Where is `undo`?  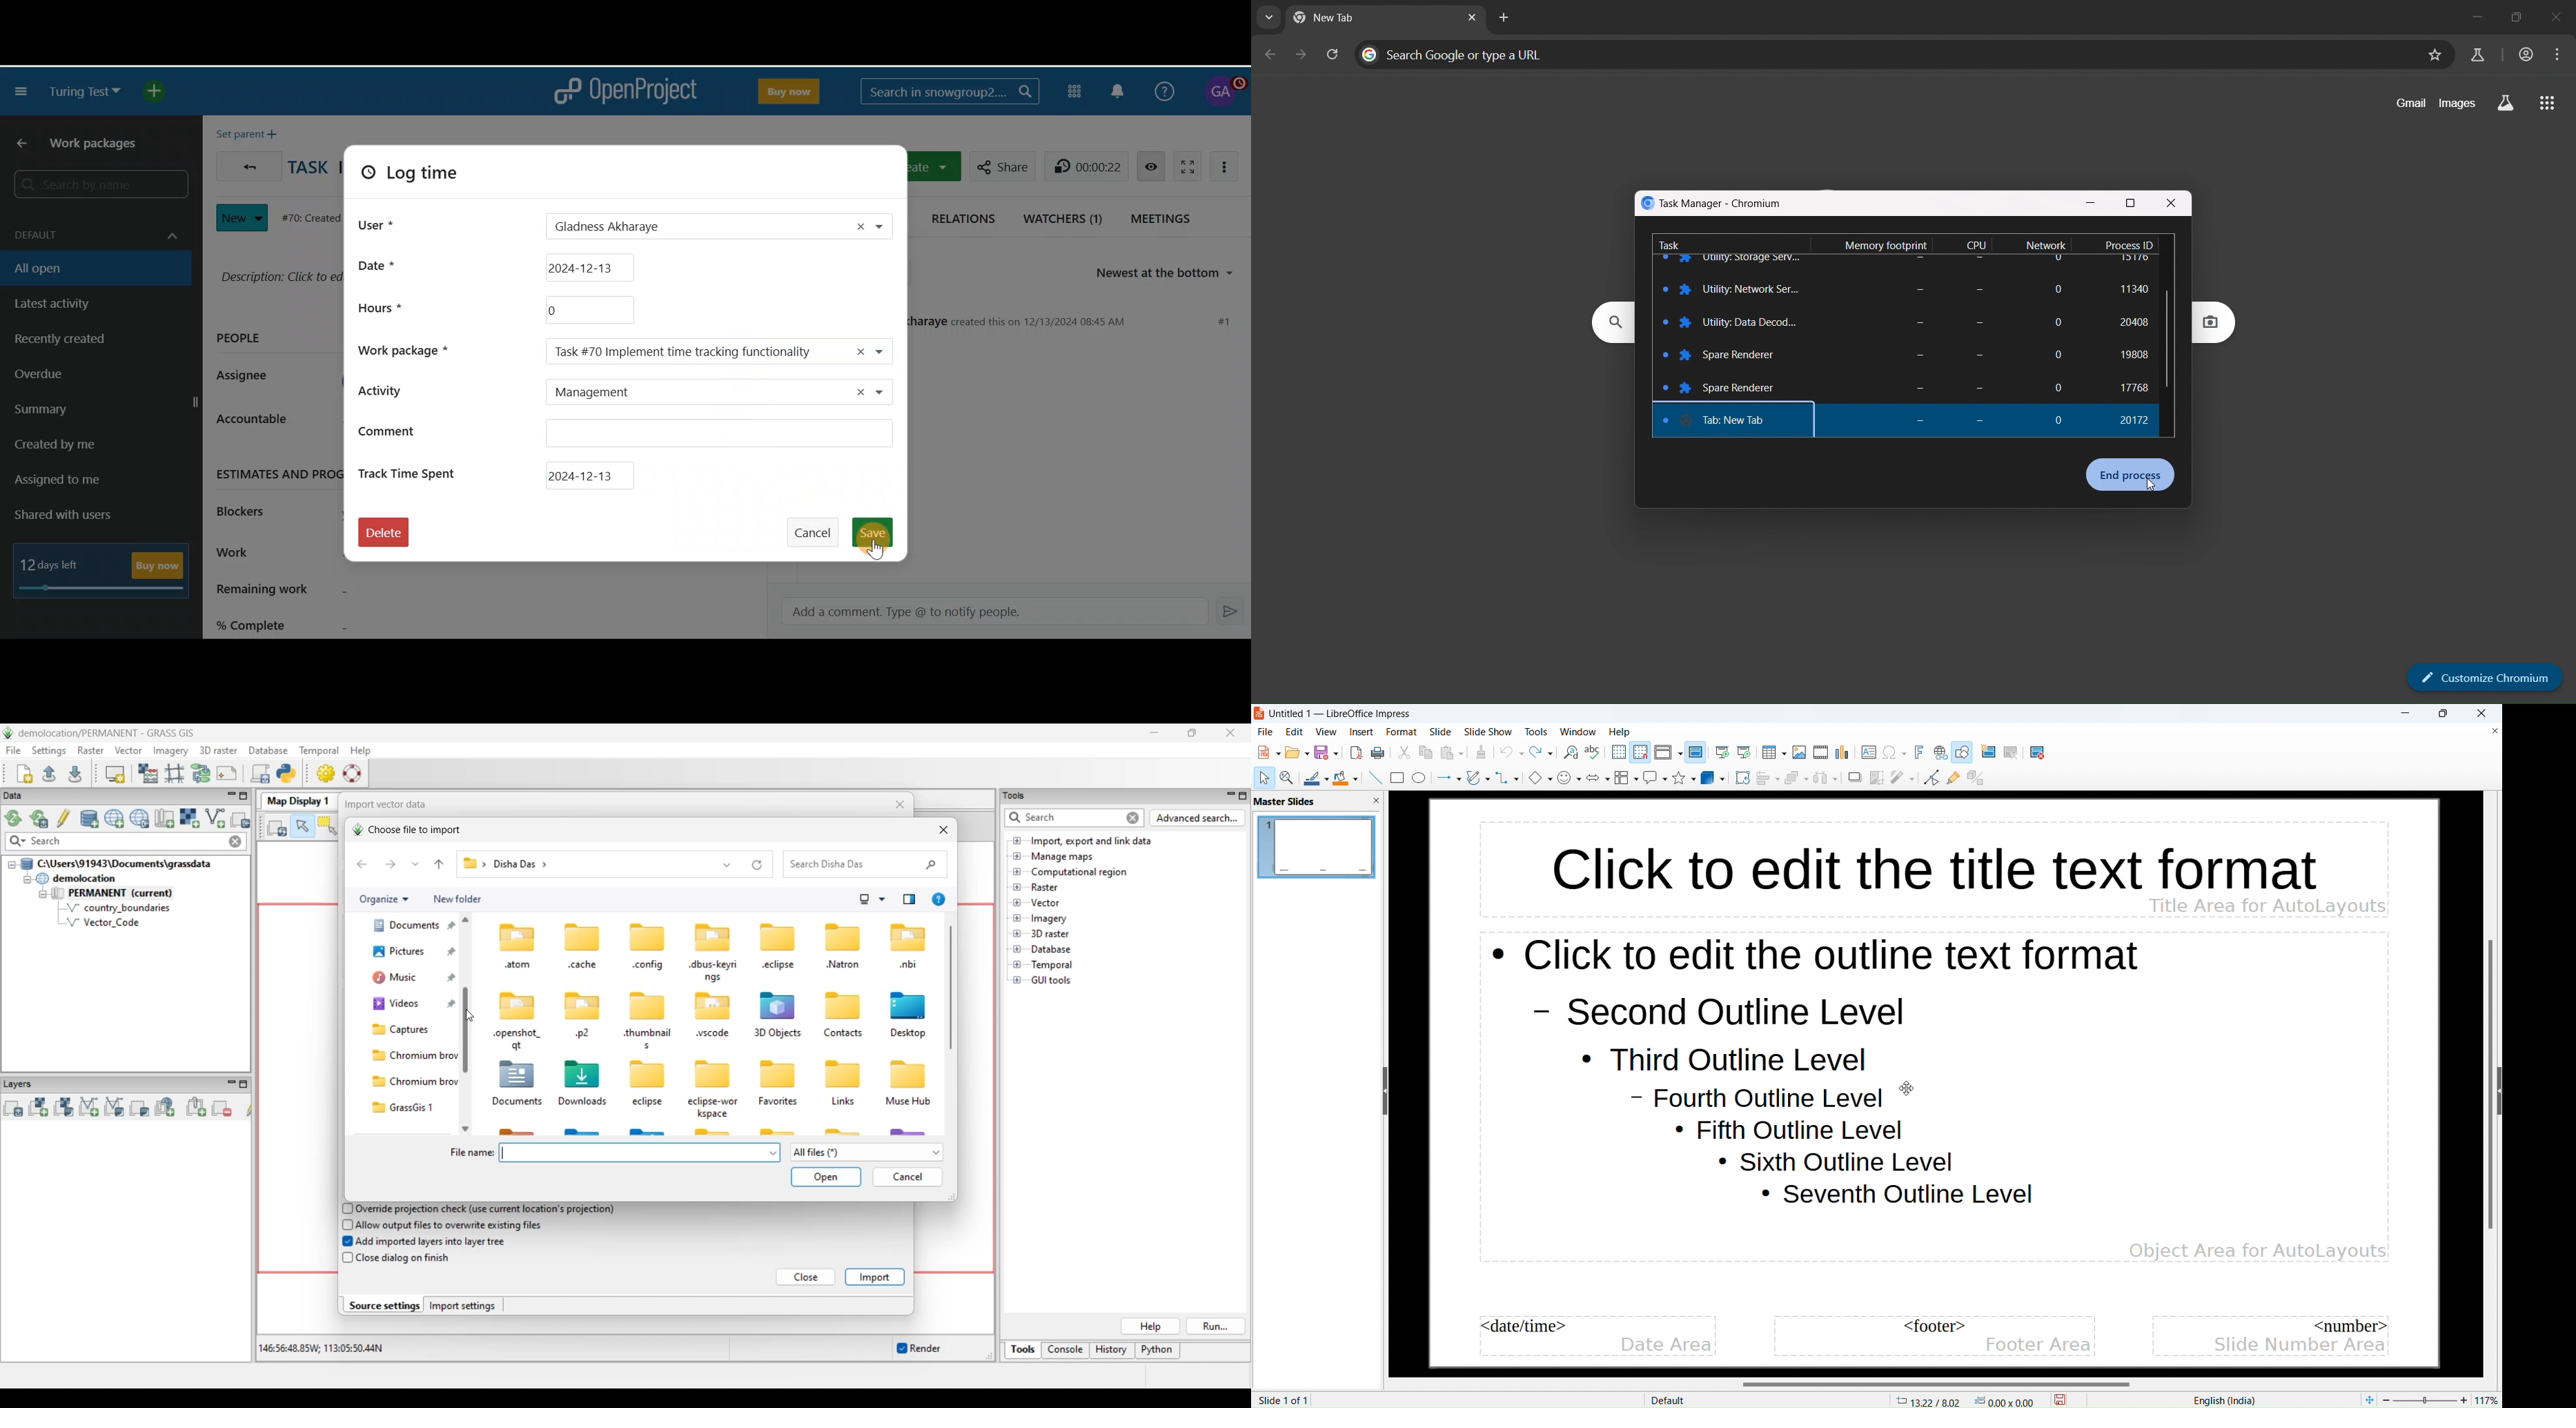
undo is located at coordinates (1511, 752).